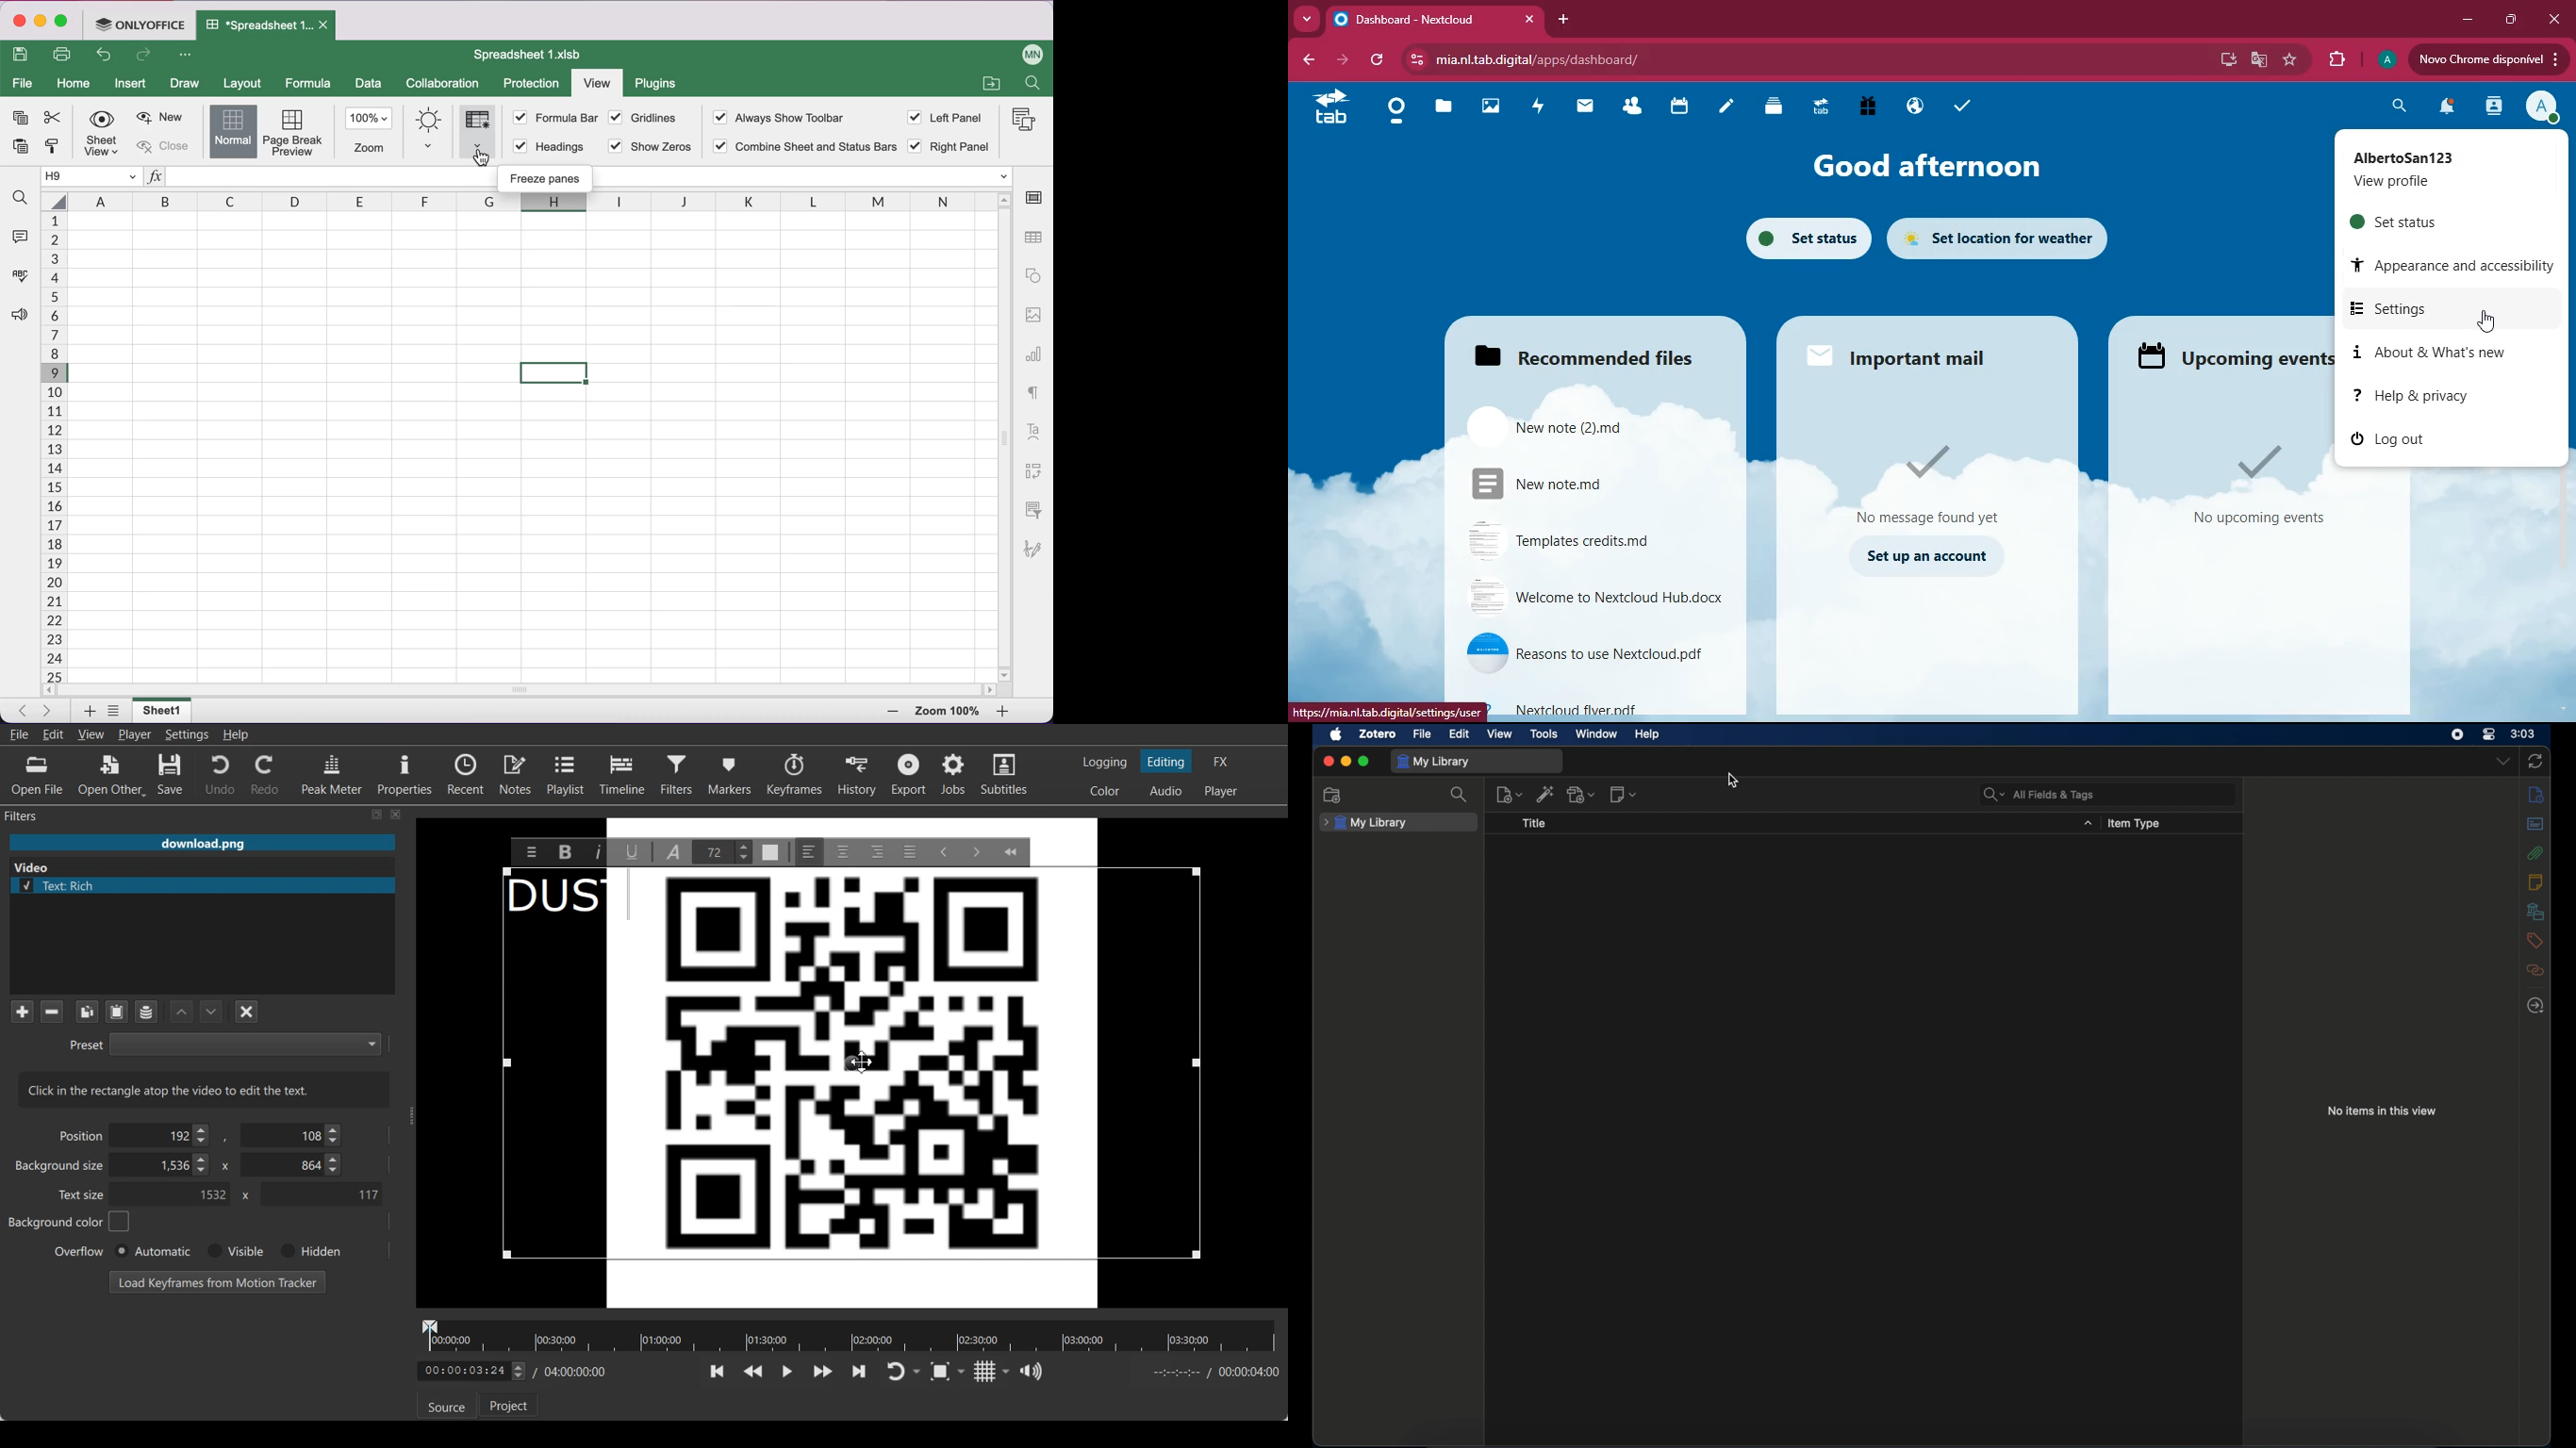 The image size is (2576, 1456). I want to click on Switching to the Editing layout, so click(1166, 762).